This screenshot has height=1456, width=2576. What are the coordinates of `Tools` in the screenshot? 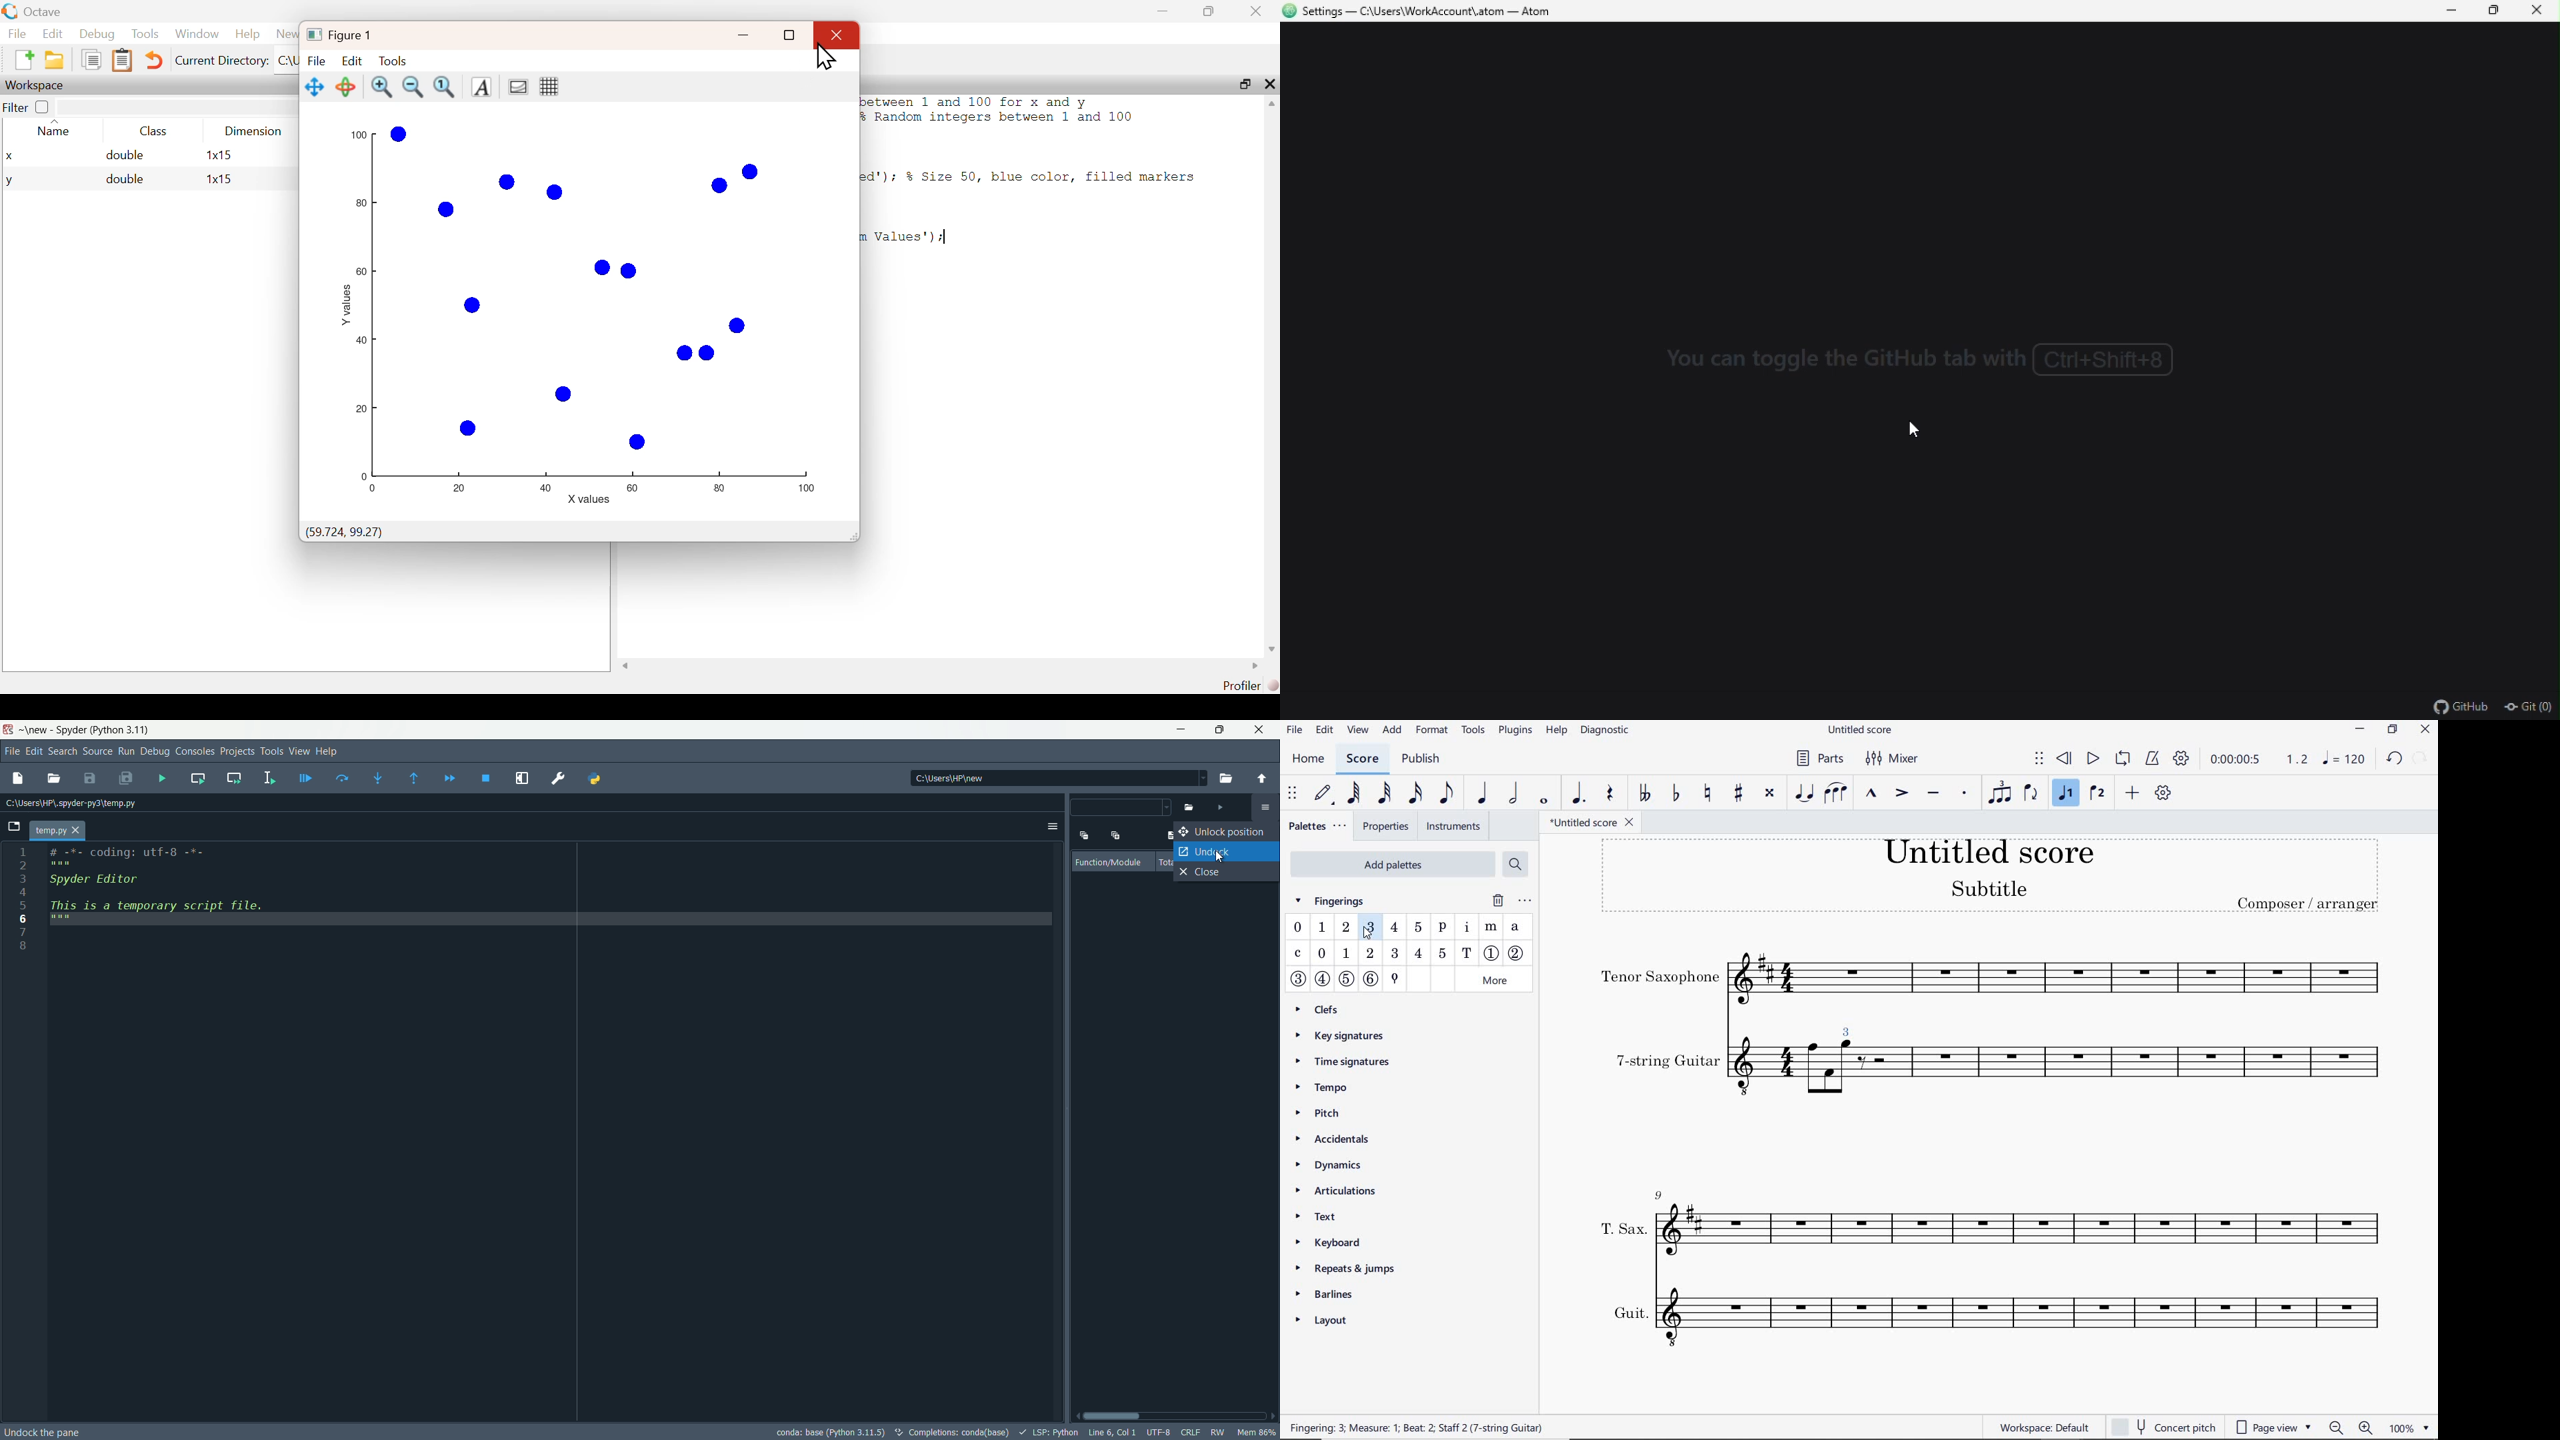 It's located at (145, 33).